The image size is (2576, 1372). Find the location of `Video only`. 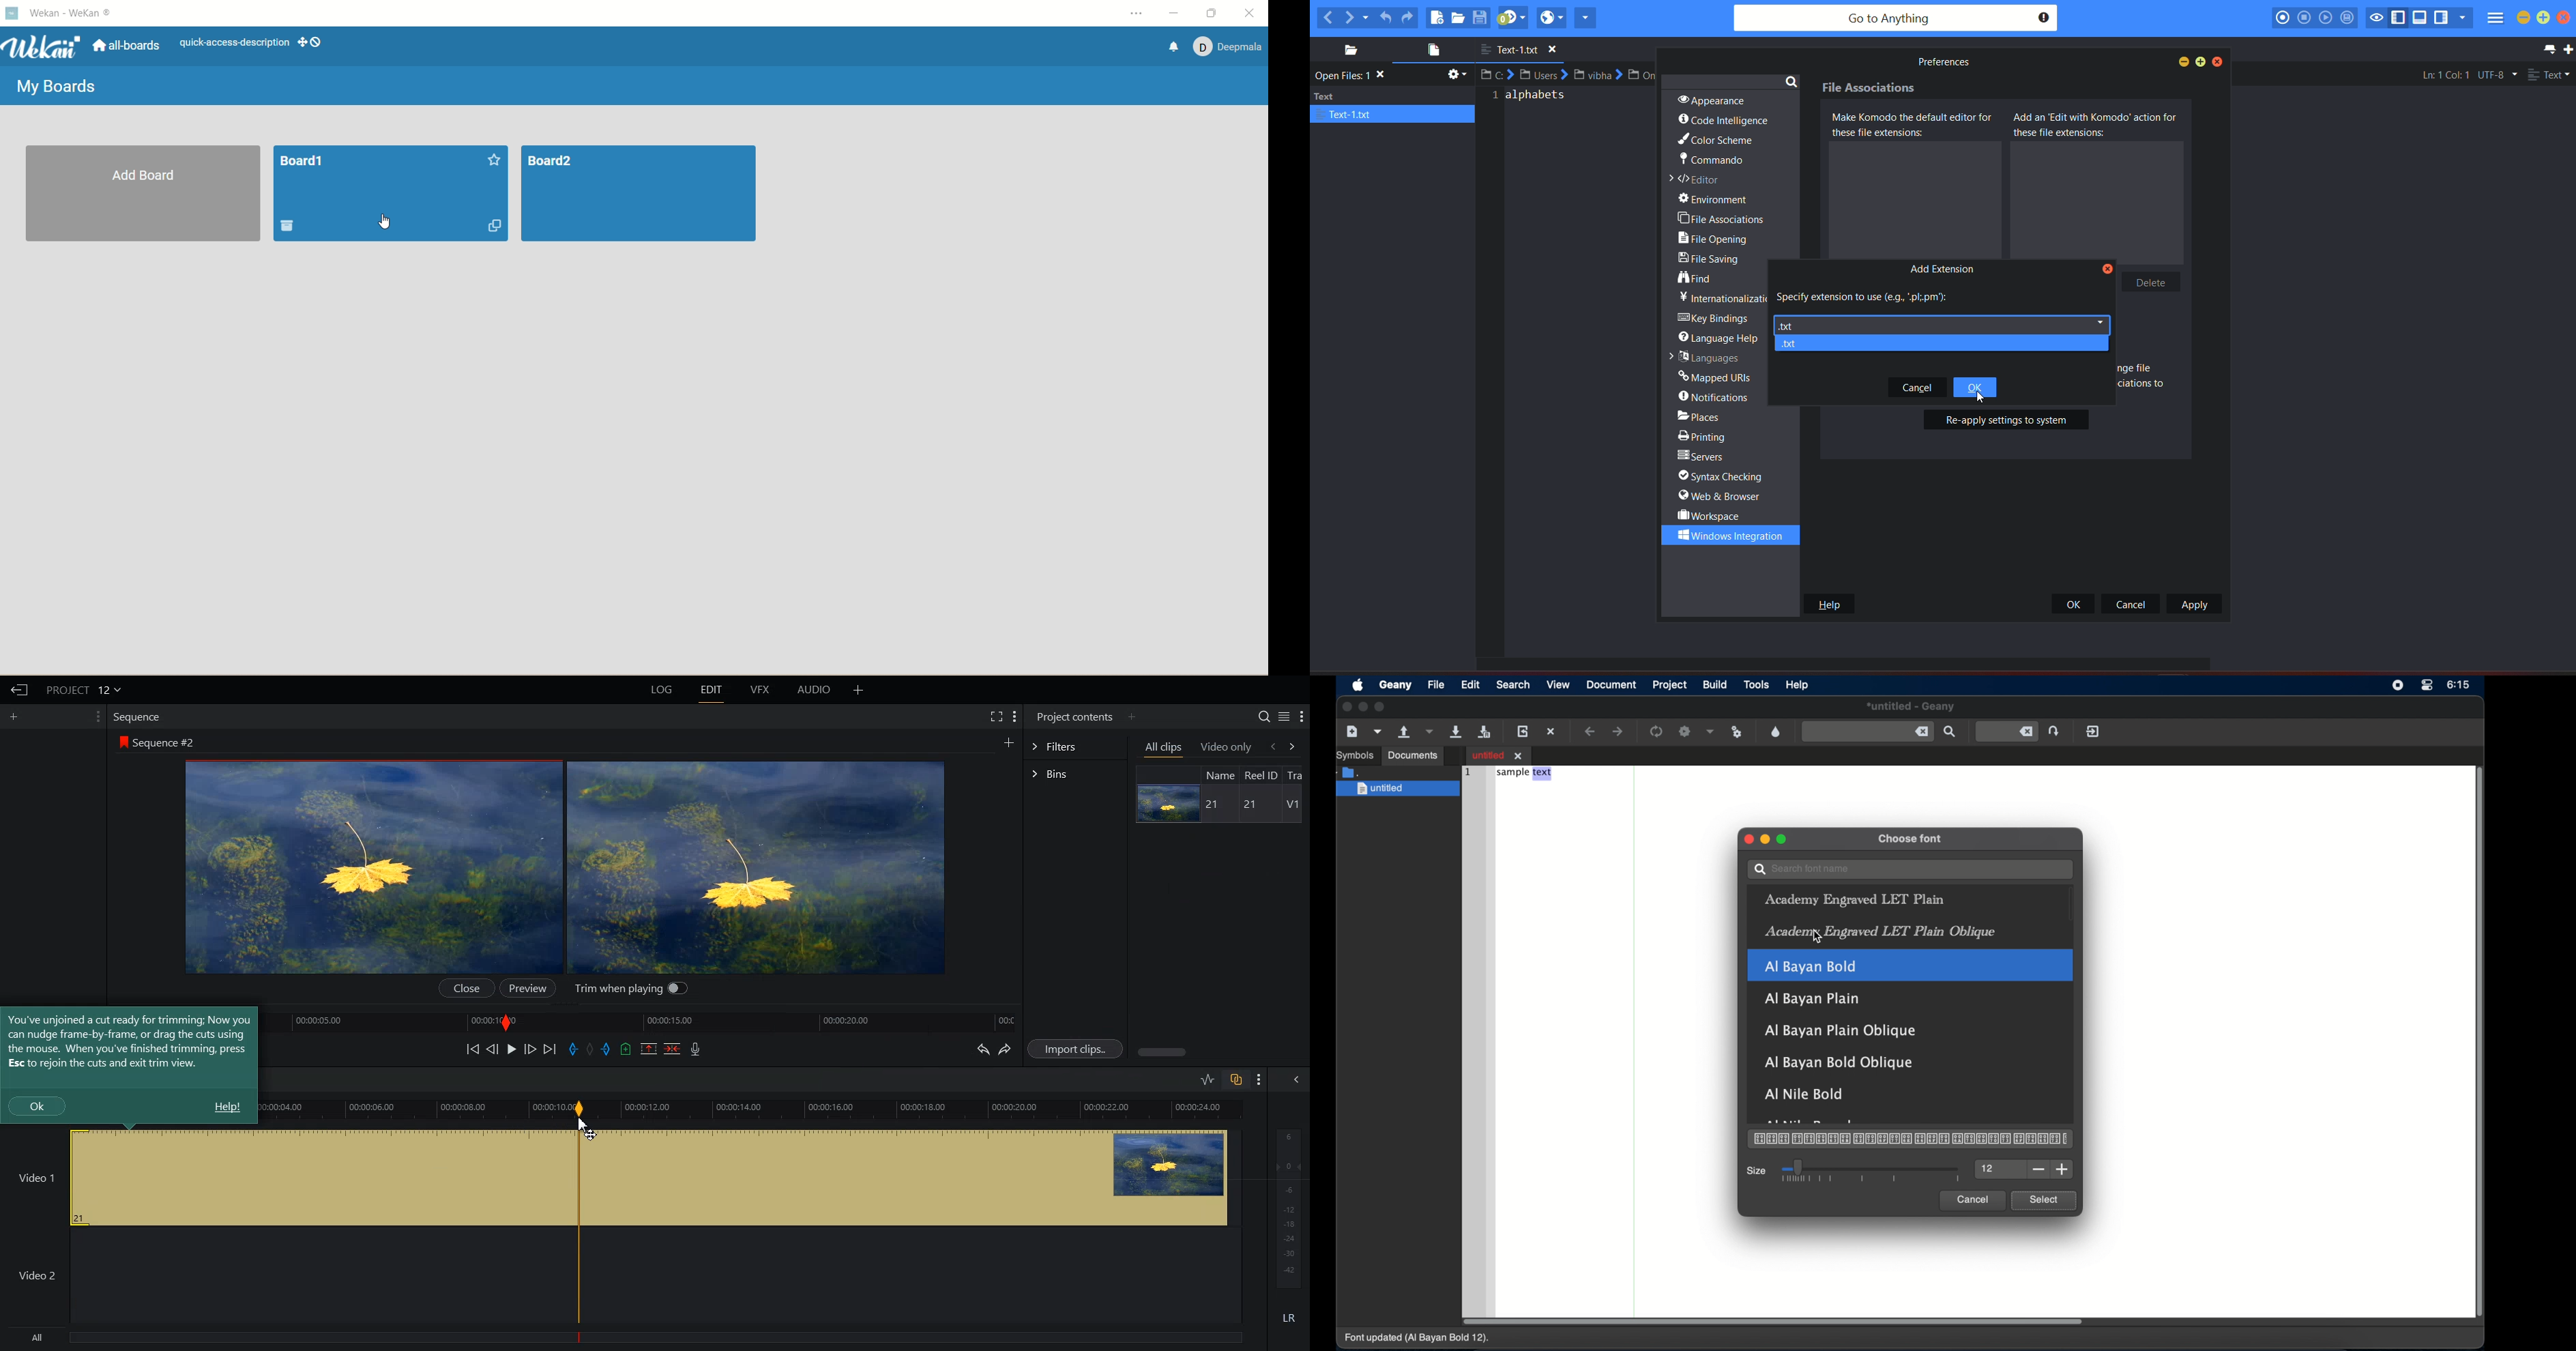

Video only is located at coordinates (1227, 747).